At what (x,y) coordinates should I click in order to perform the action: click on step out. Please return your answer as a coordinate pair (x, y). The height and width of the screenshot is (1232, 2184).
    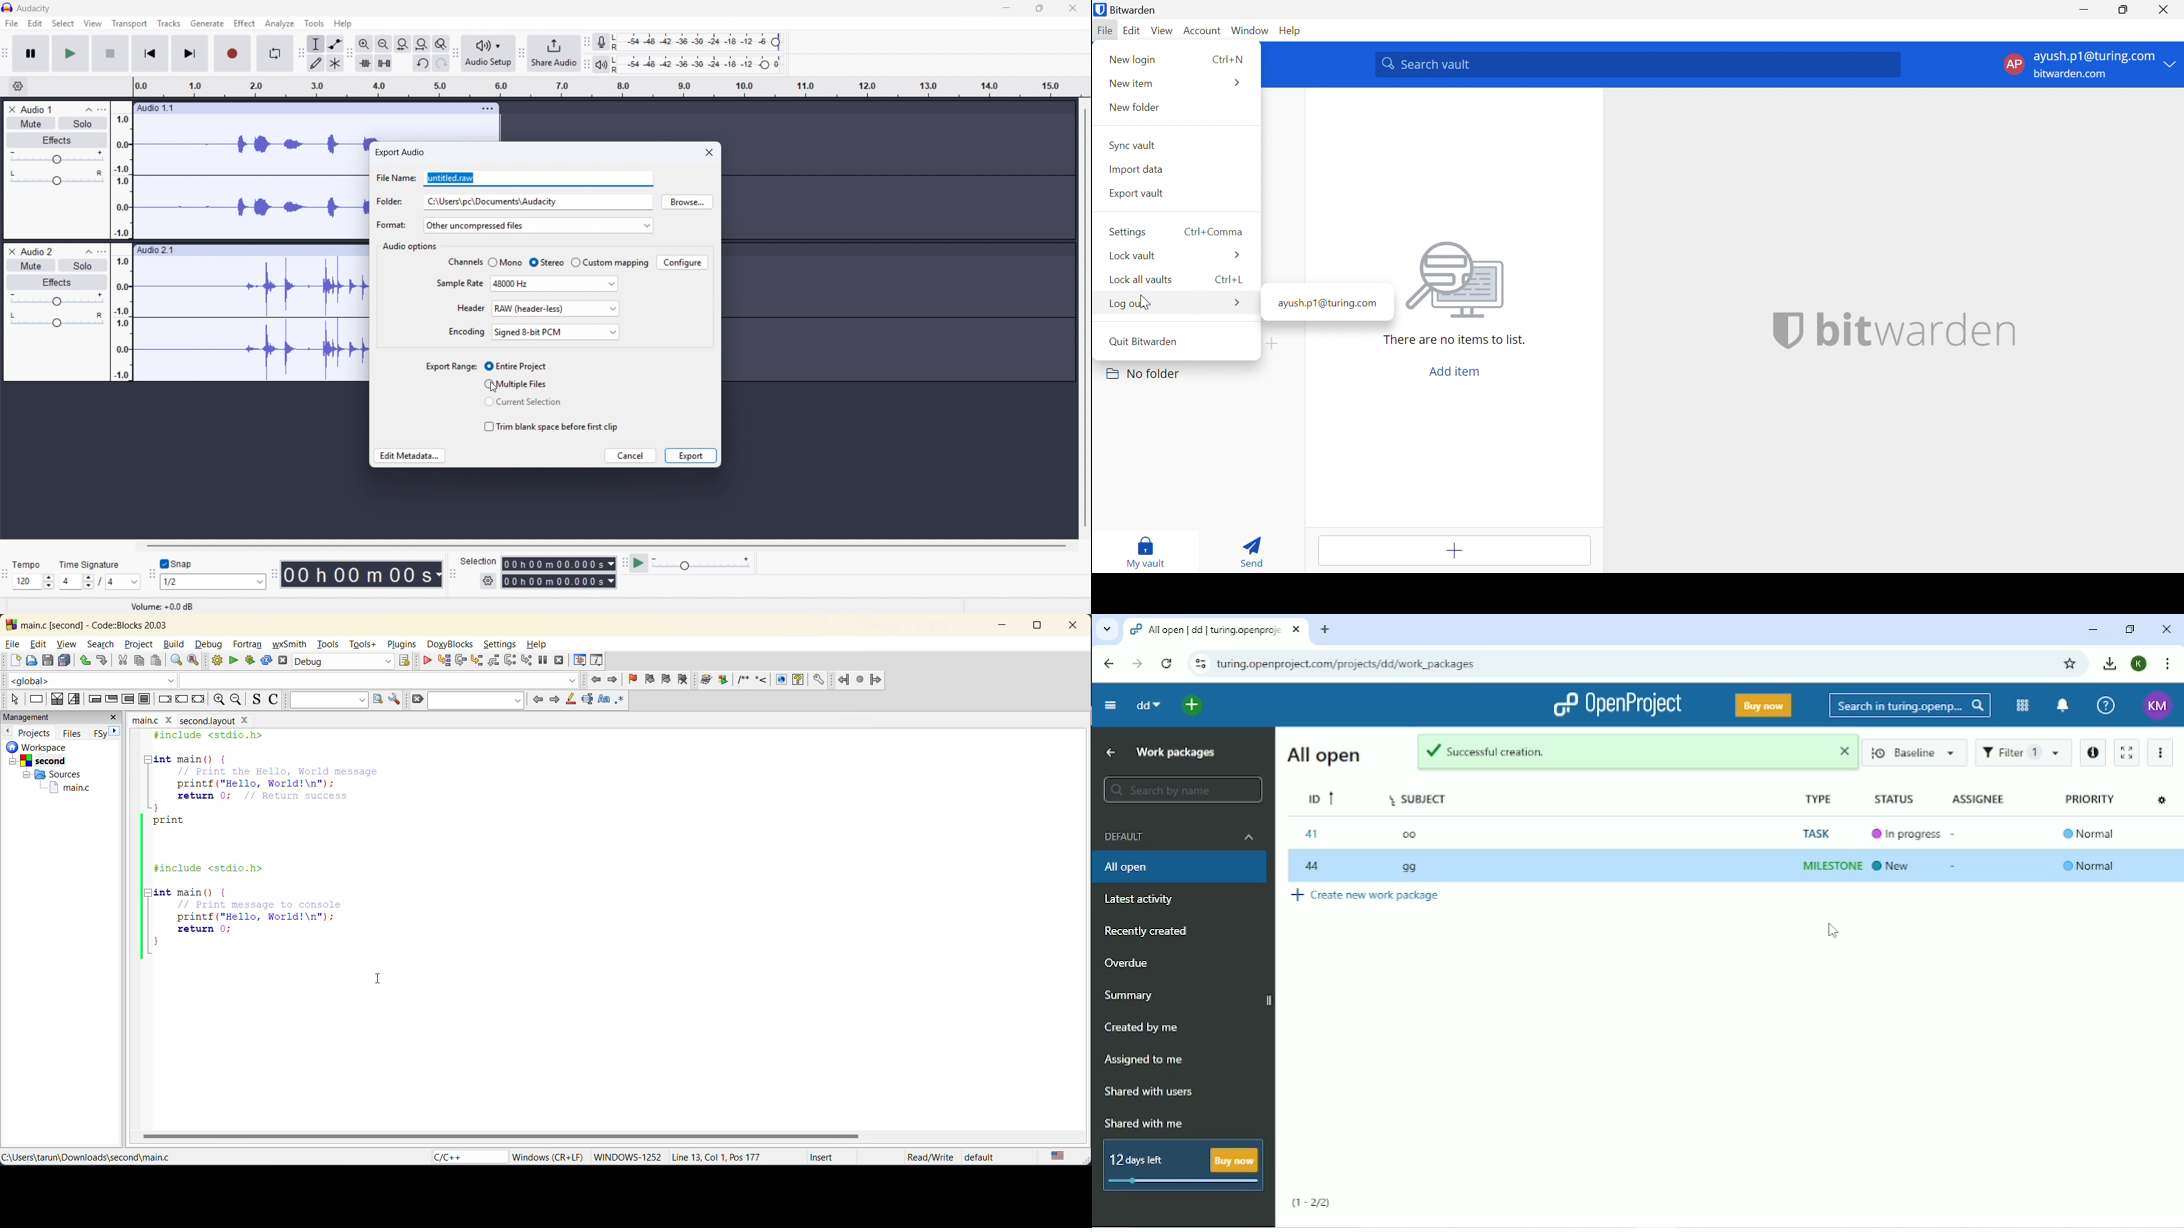
    Looking at the image, I should click on (492, 661).